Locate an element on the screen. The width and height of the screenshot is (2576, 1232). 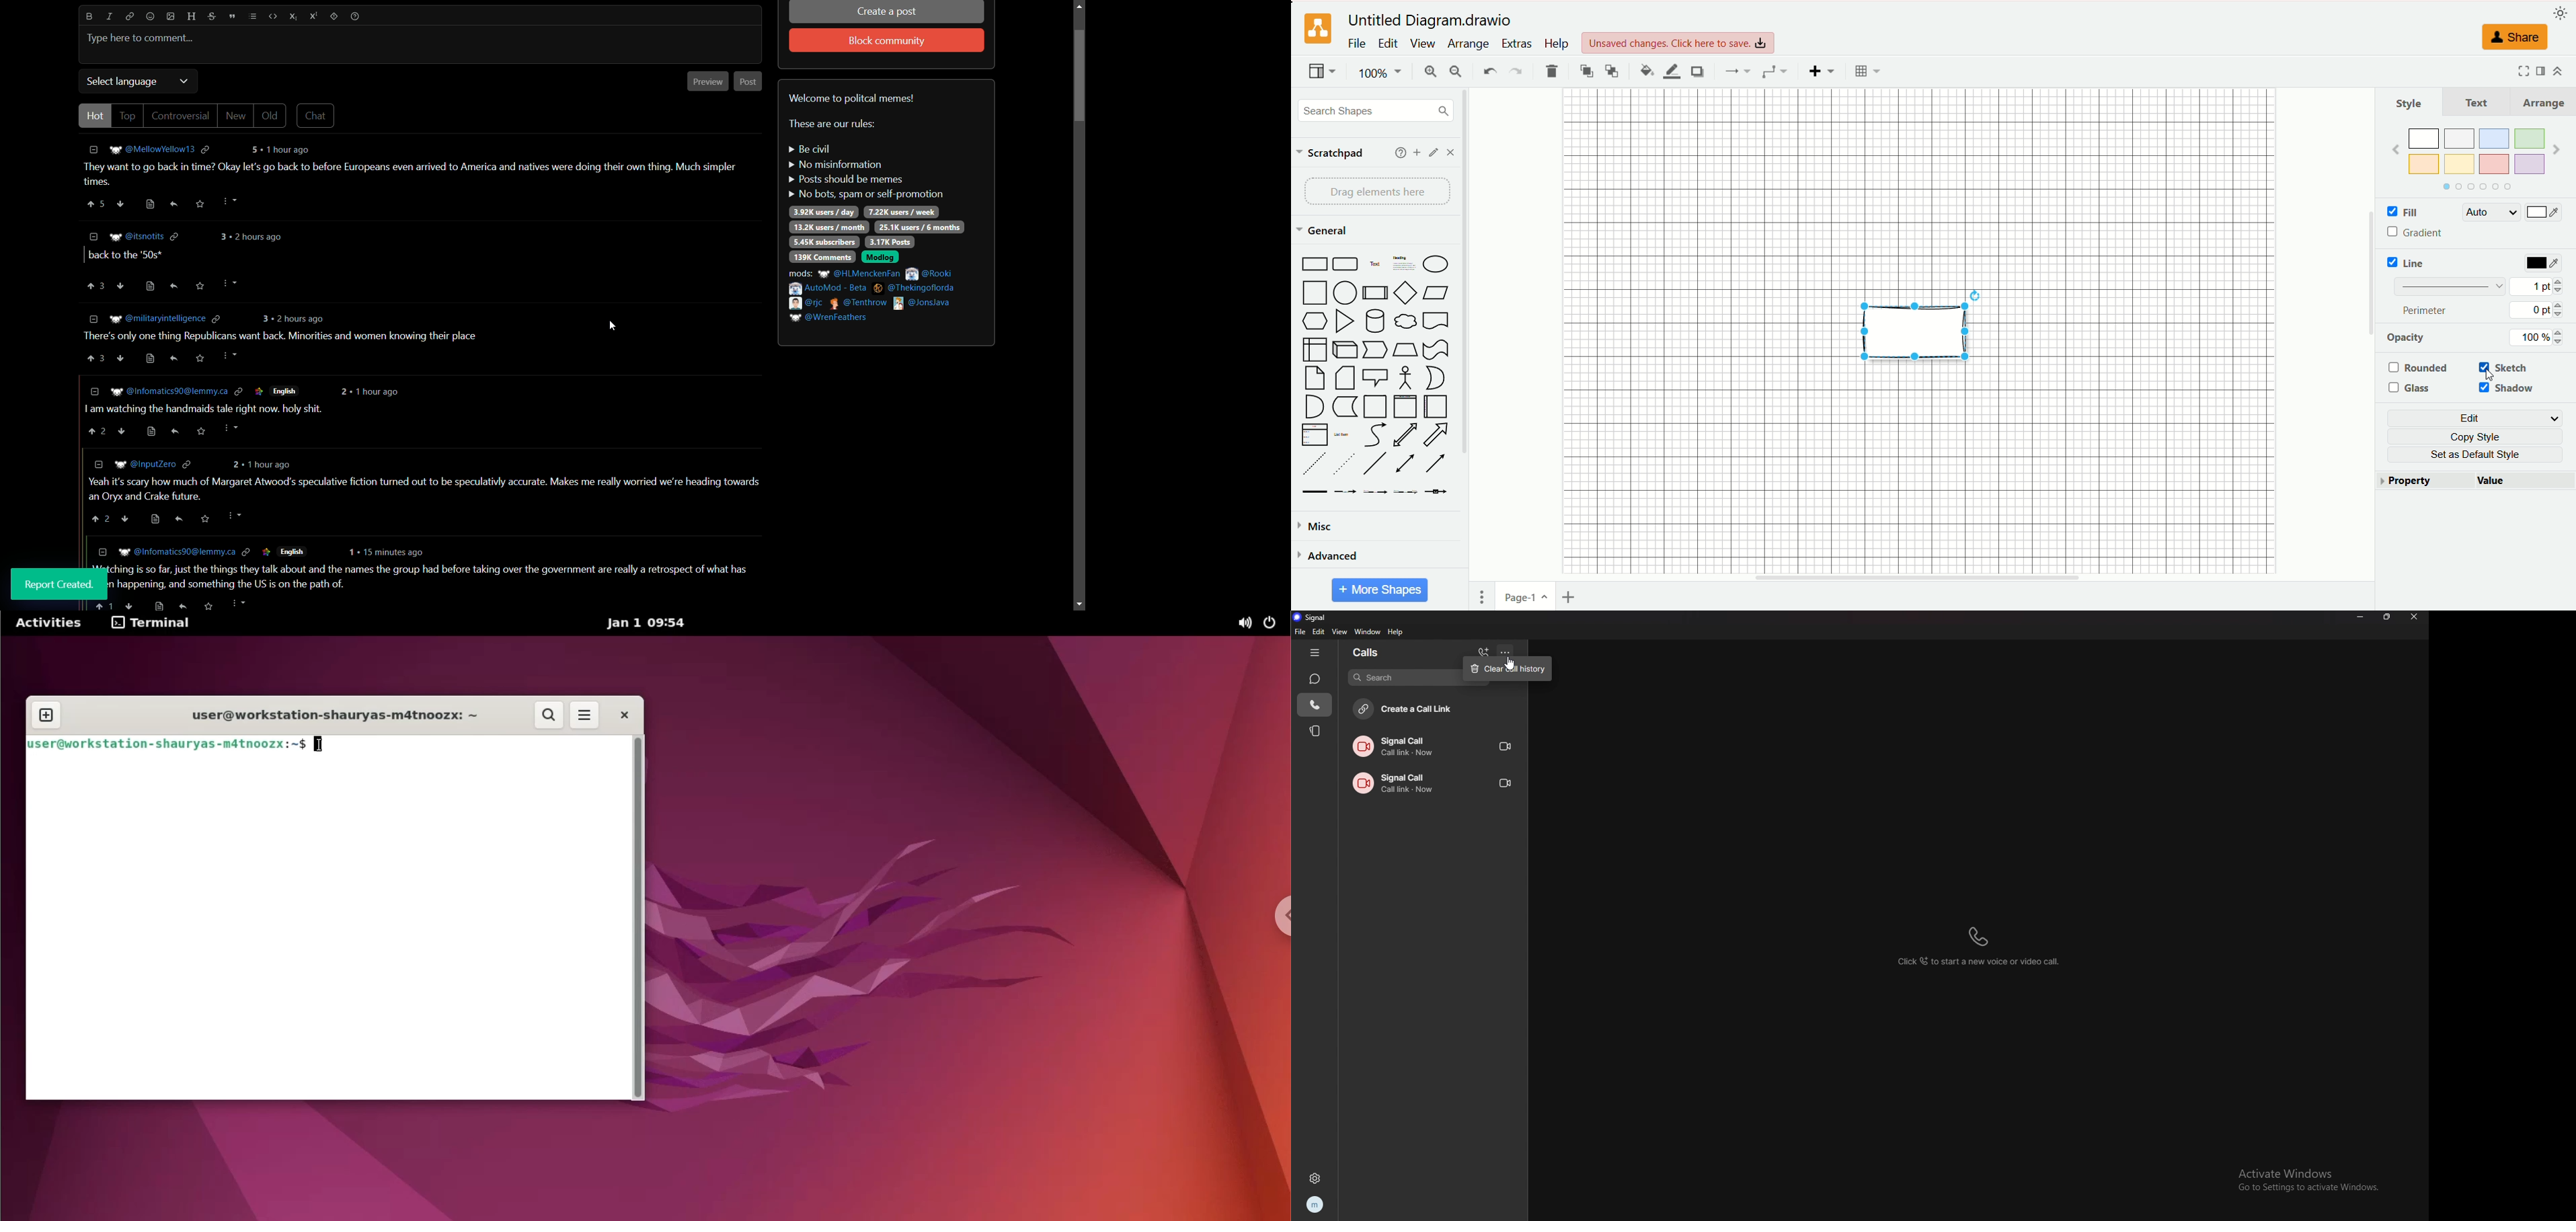
power options is located at coordinates (1274, 623).